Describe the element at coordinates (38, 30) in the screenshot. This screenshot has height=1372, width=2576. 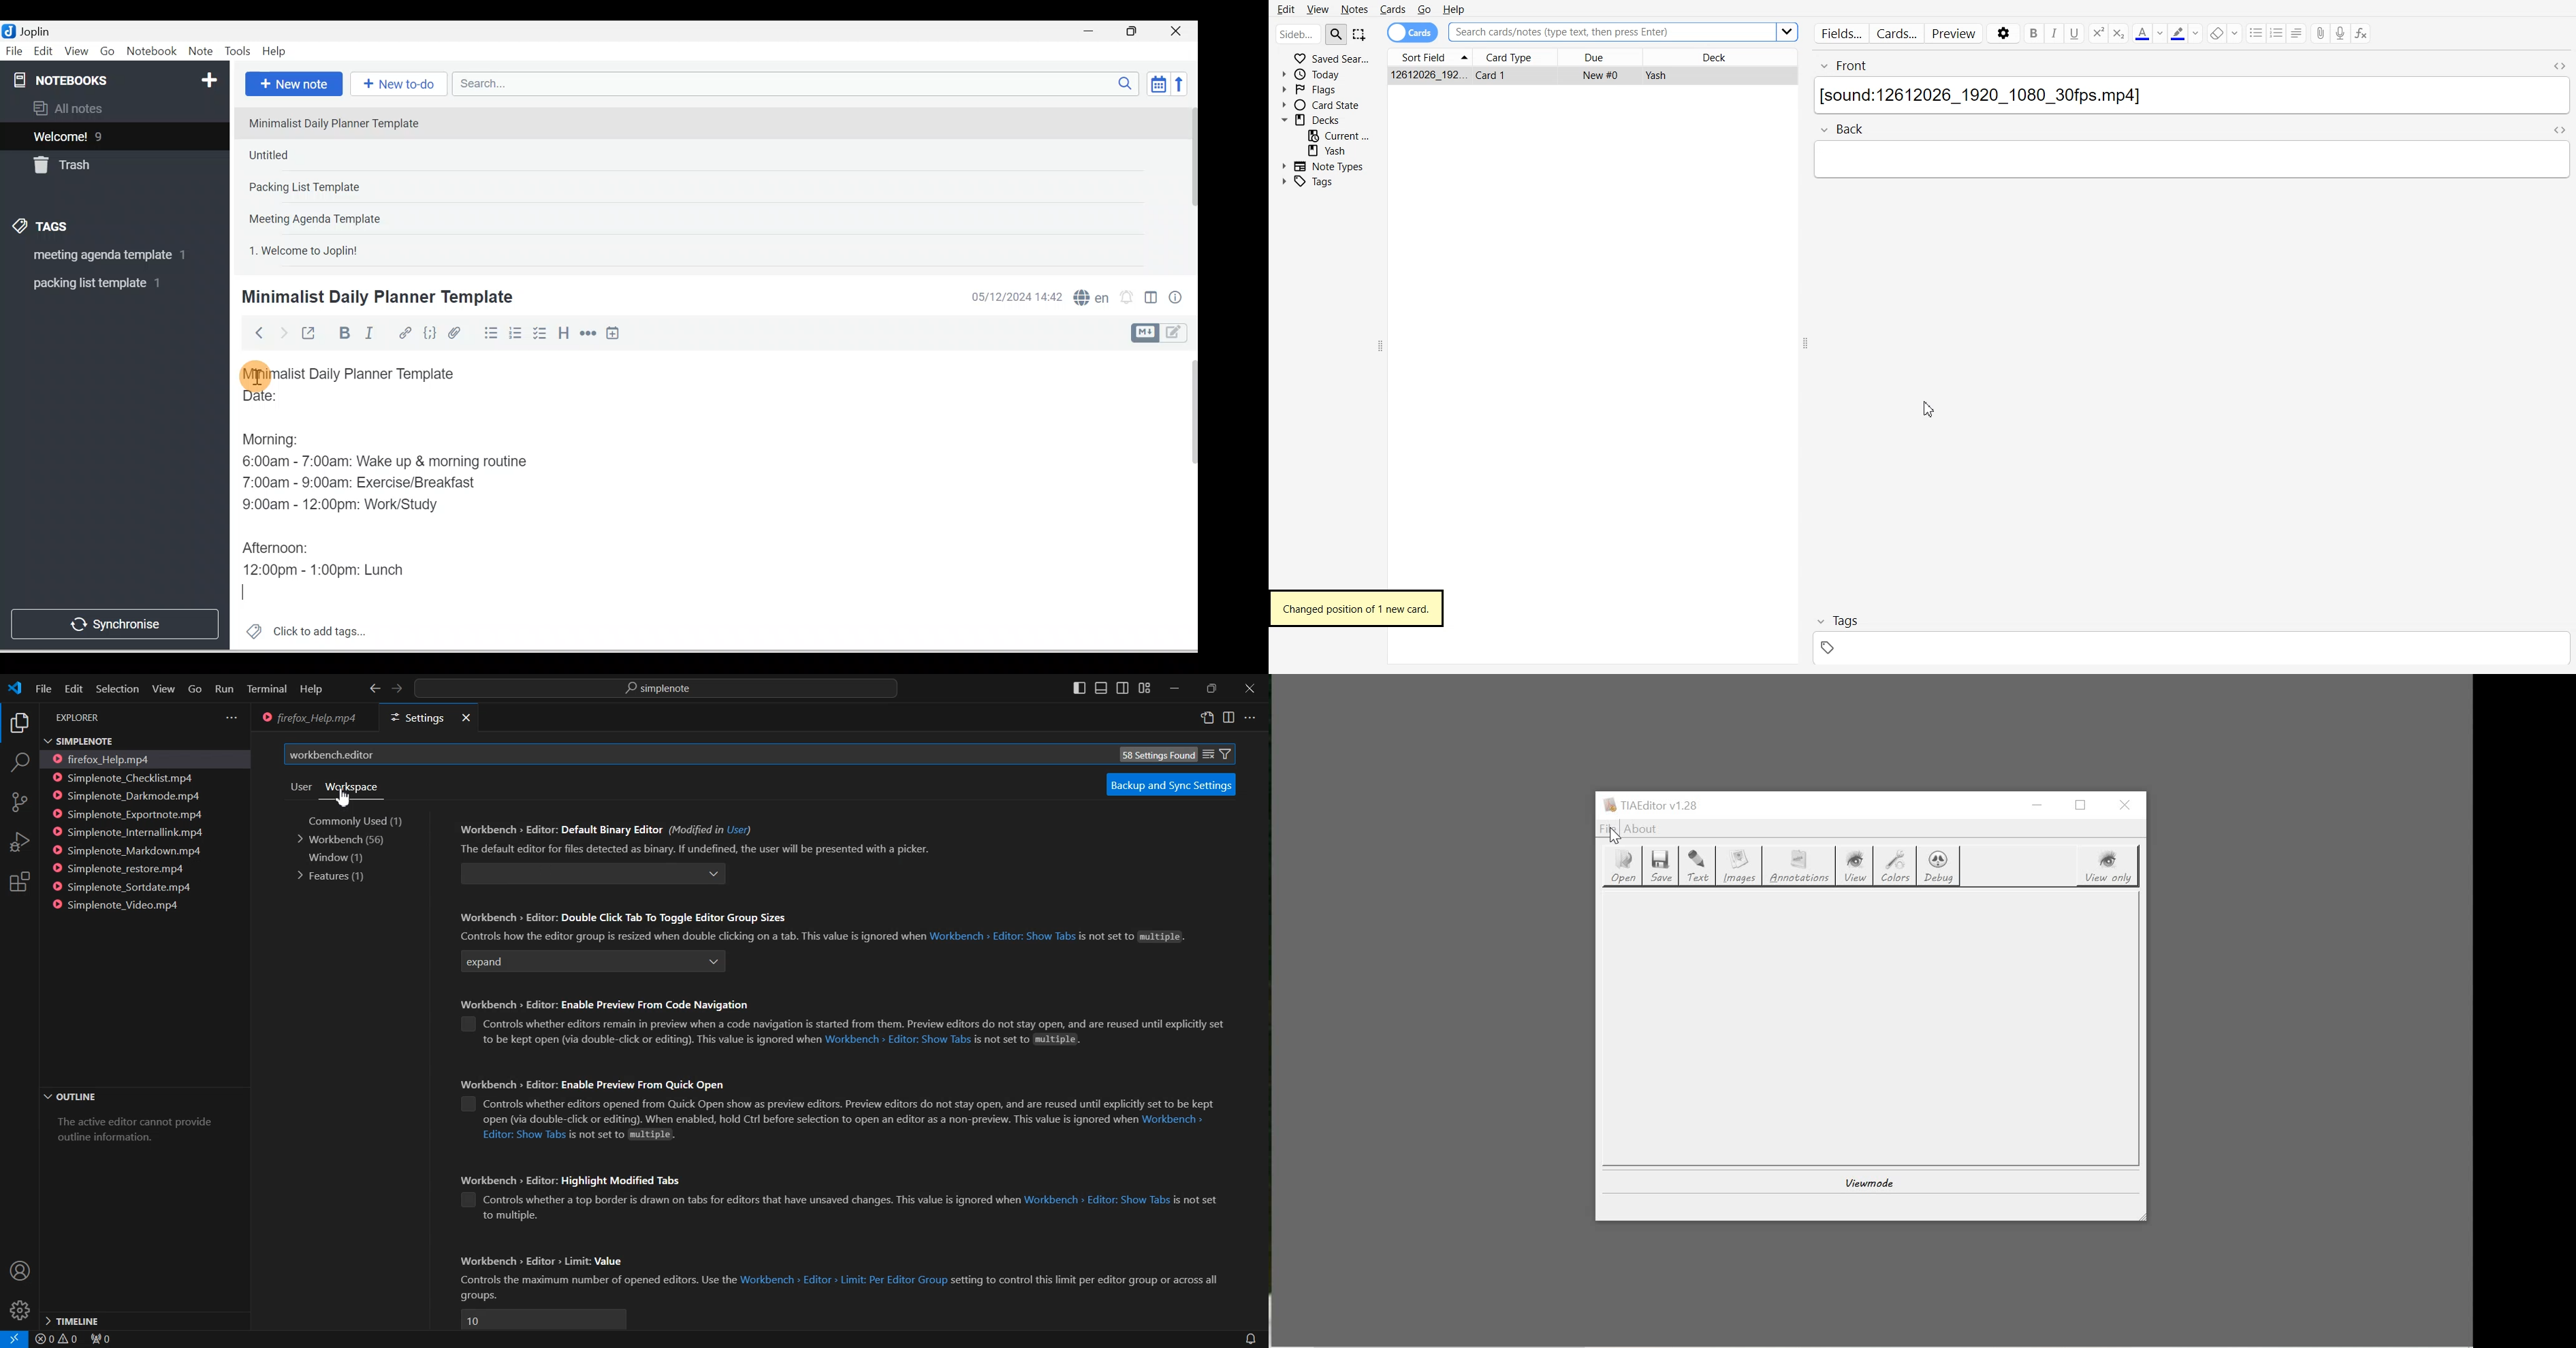
I see `Joplin` at that location.